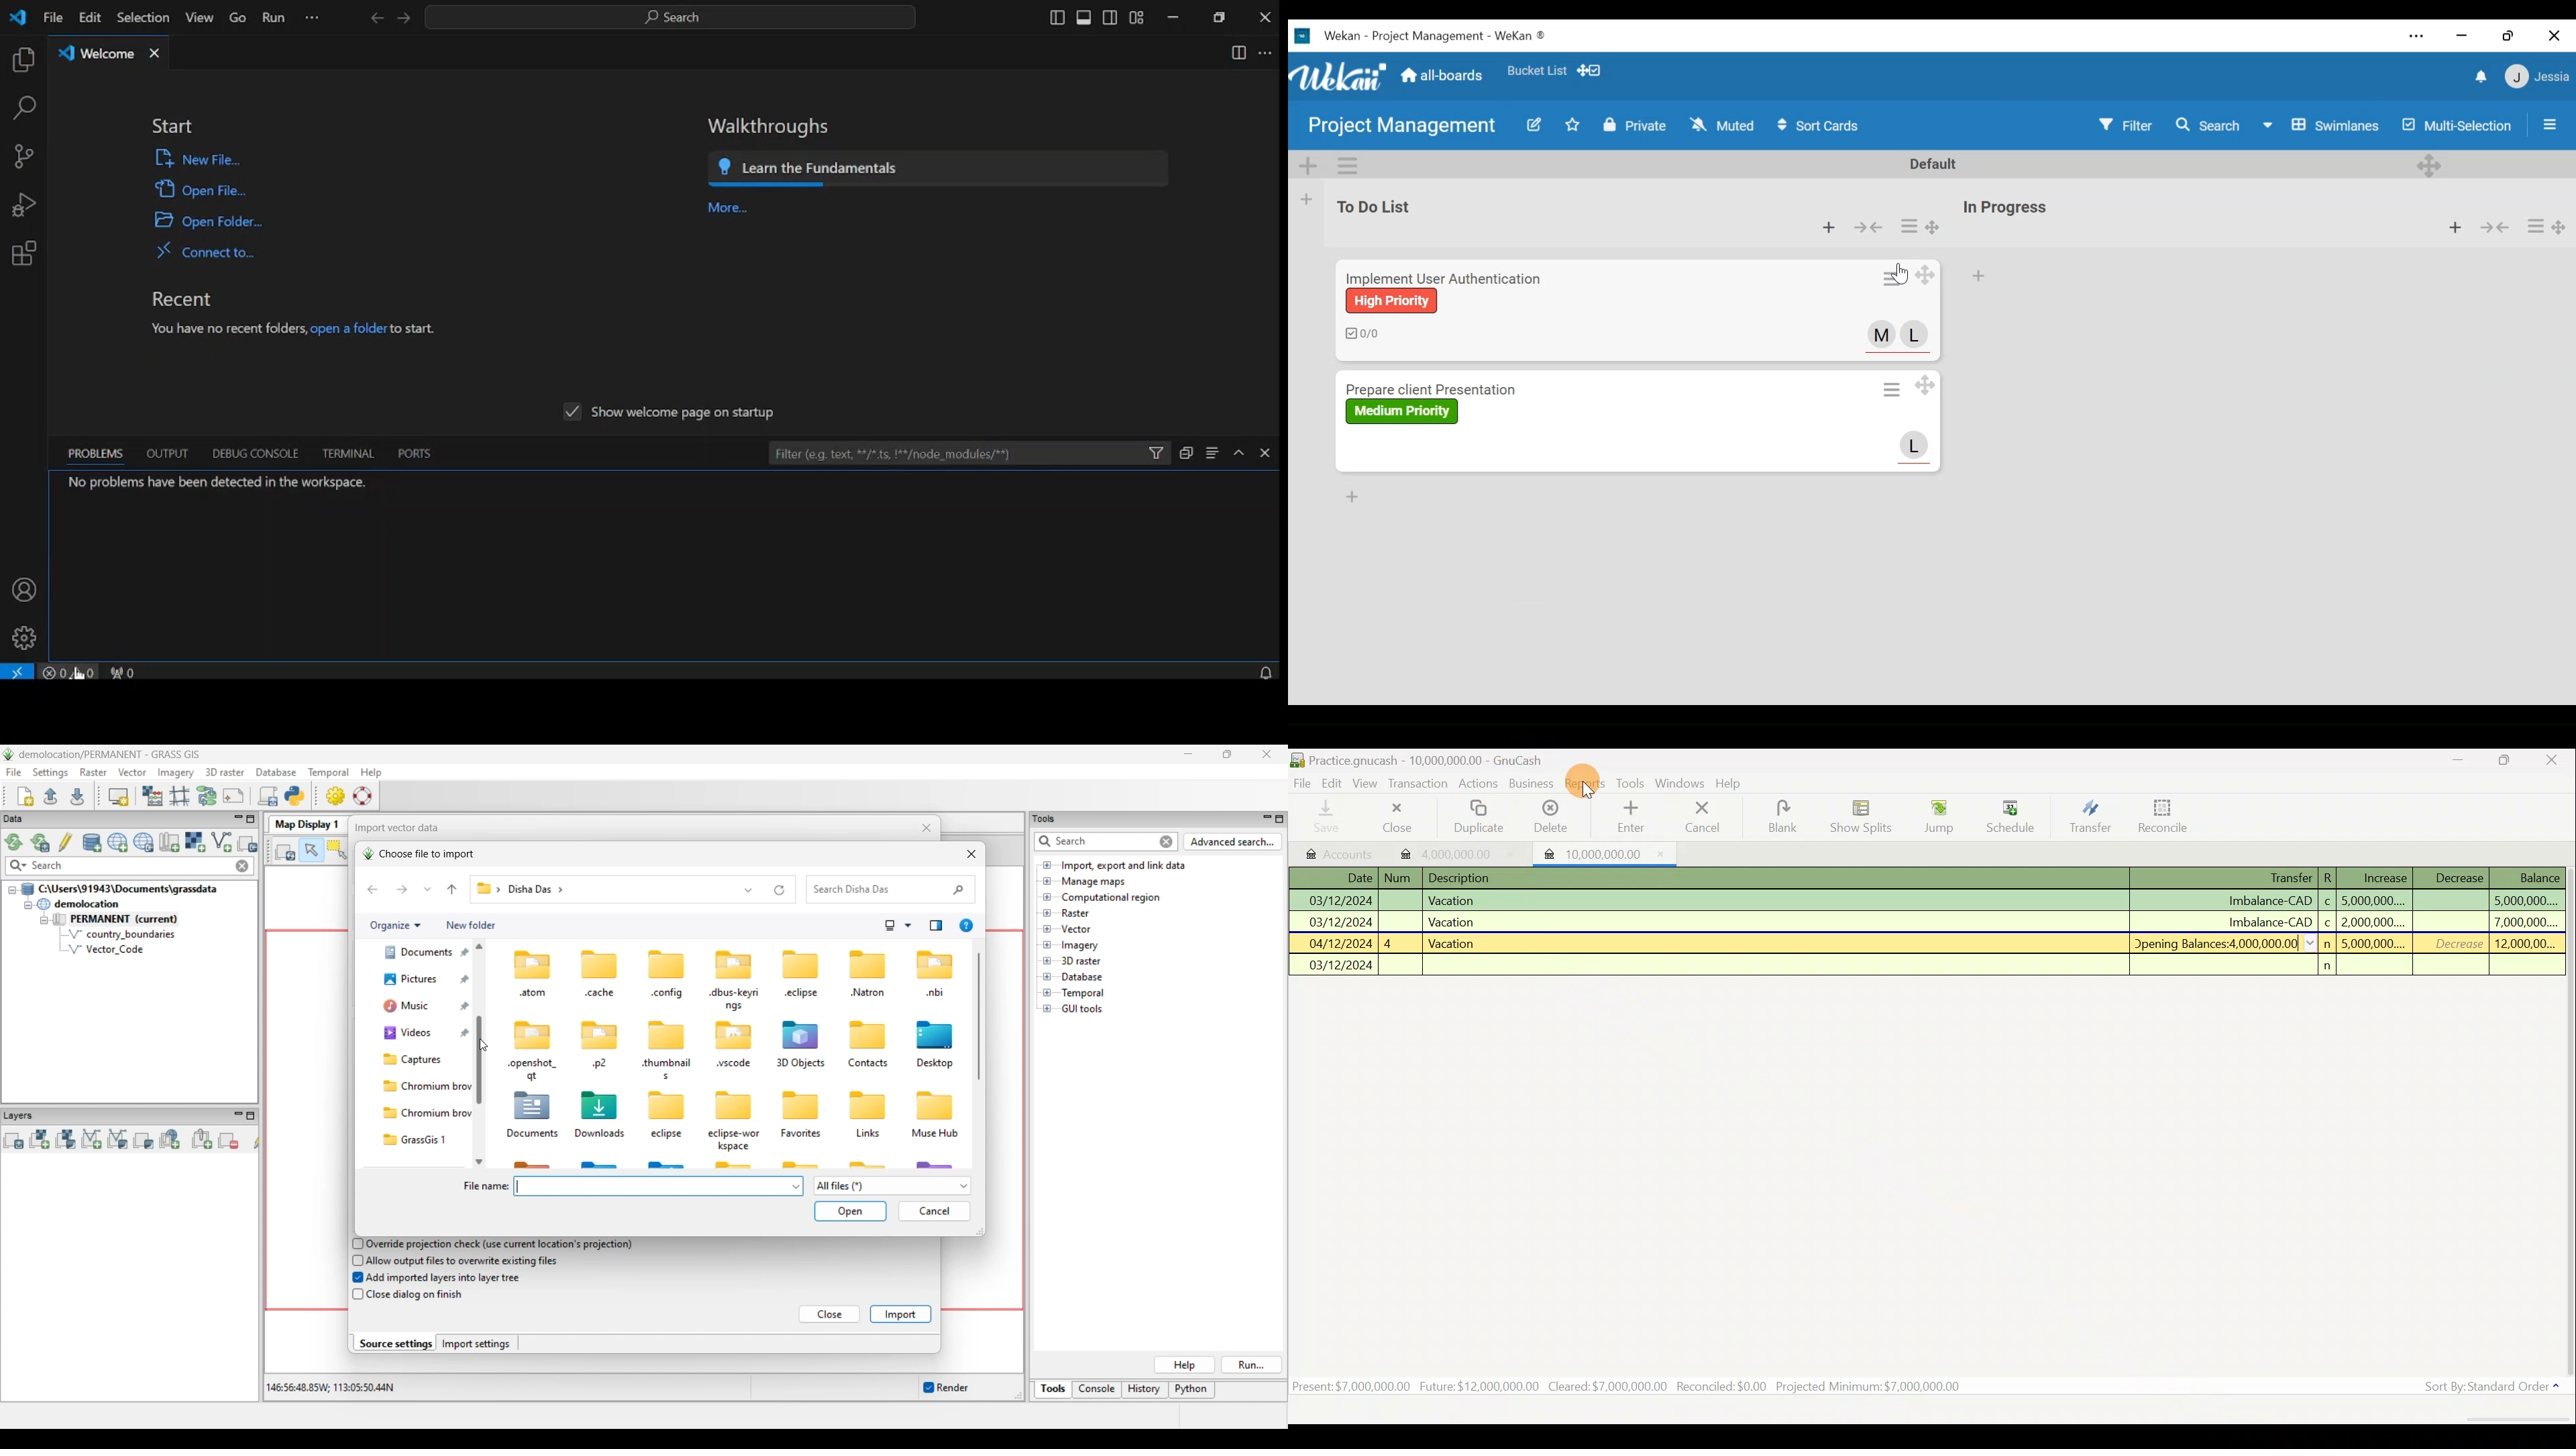 This screenshot has width=2576, height=1456. What do you see at coordinates (2559, 226) in the screenshot?
I see `Desktop drag handles` at bounding box center [2559, 226].